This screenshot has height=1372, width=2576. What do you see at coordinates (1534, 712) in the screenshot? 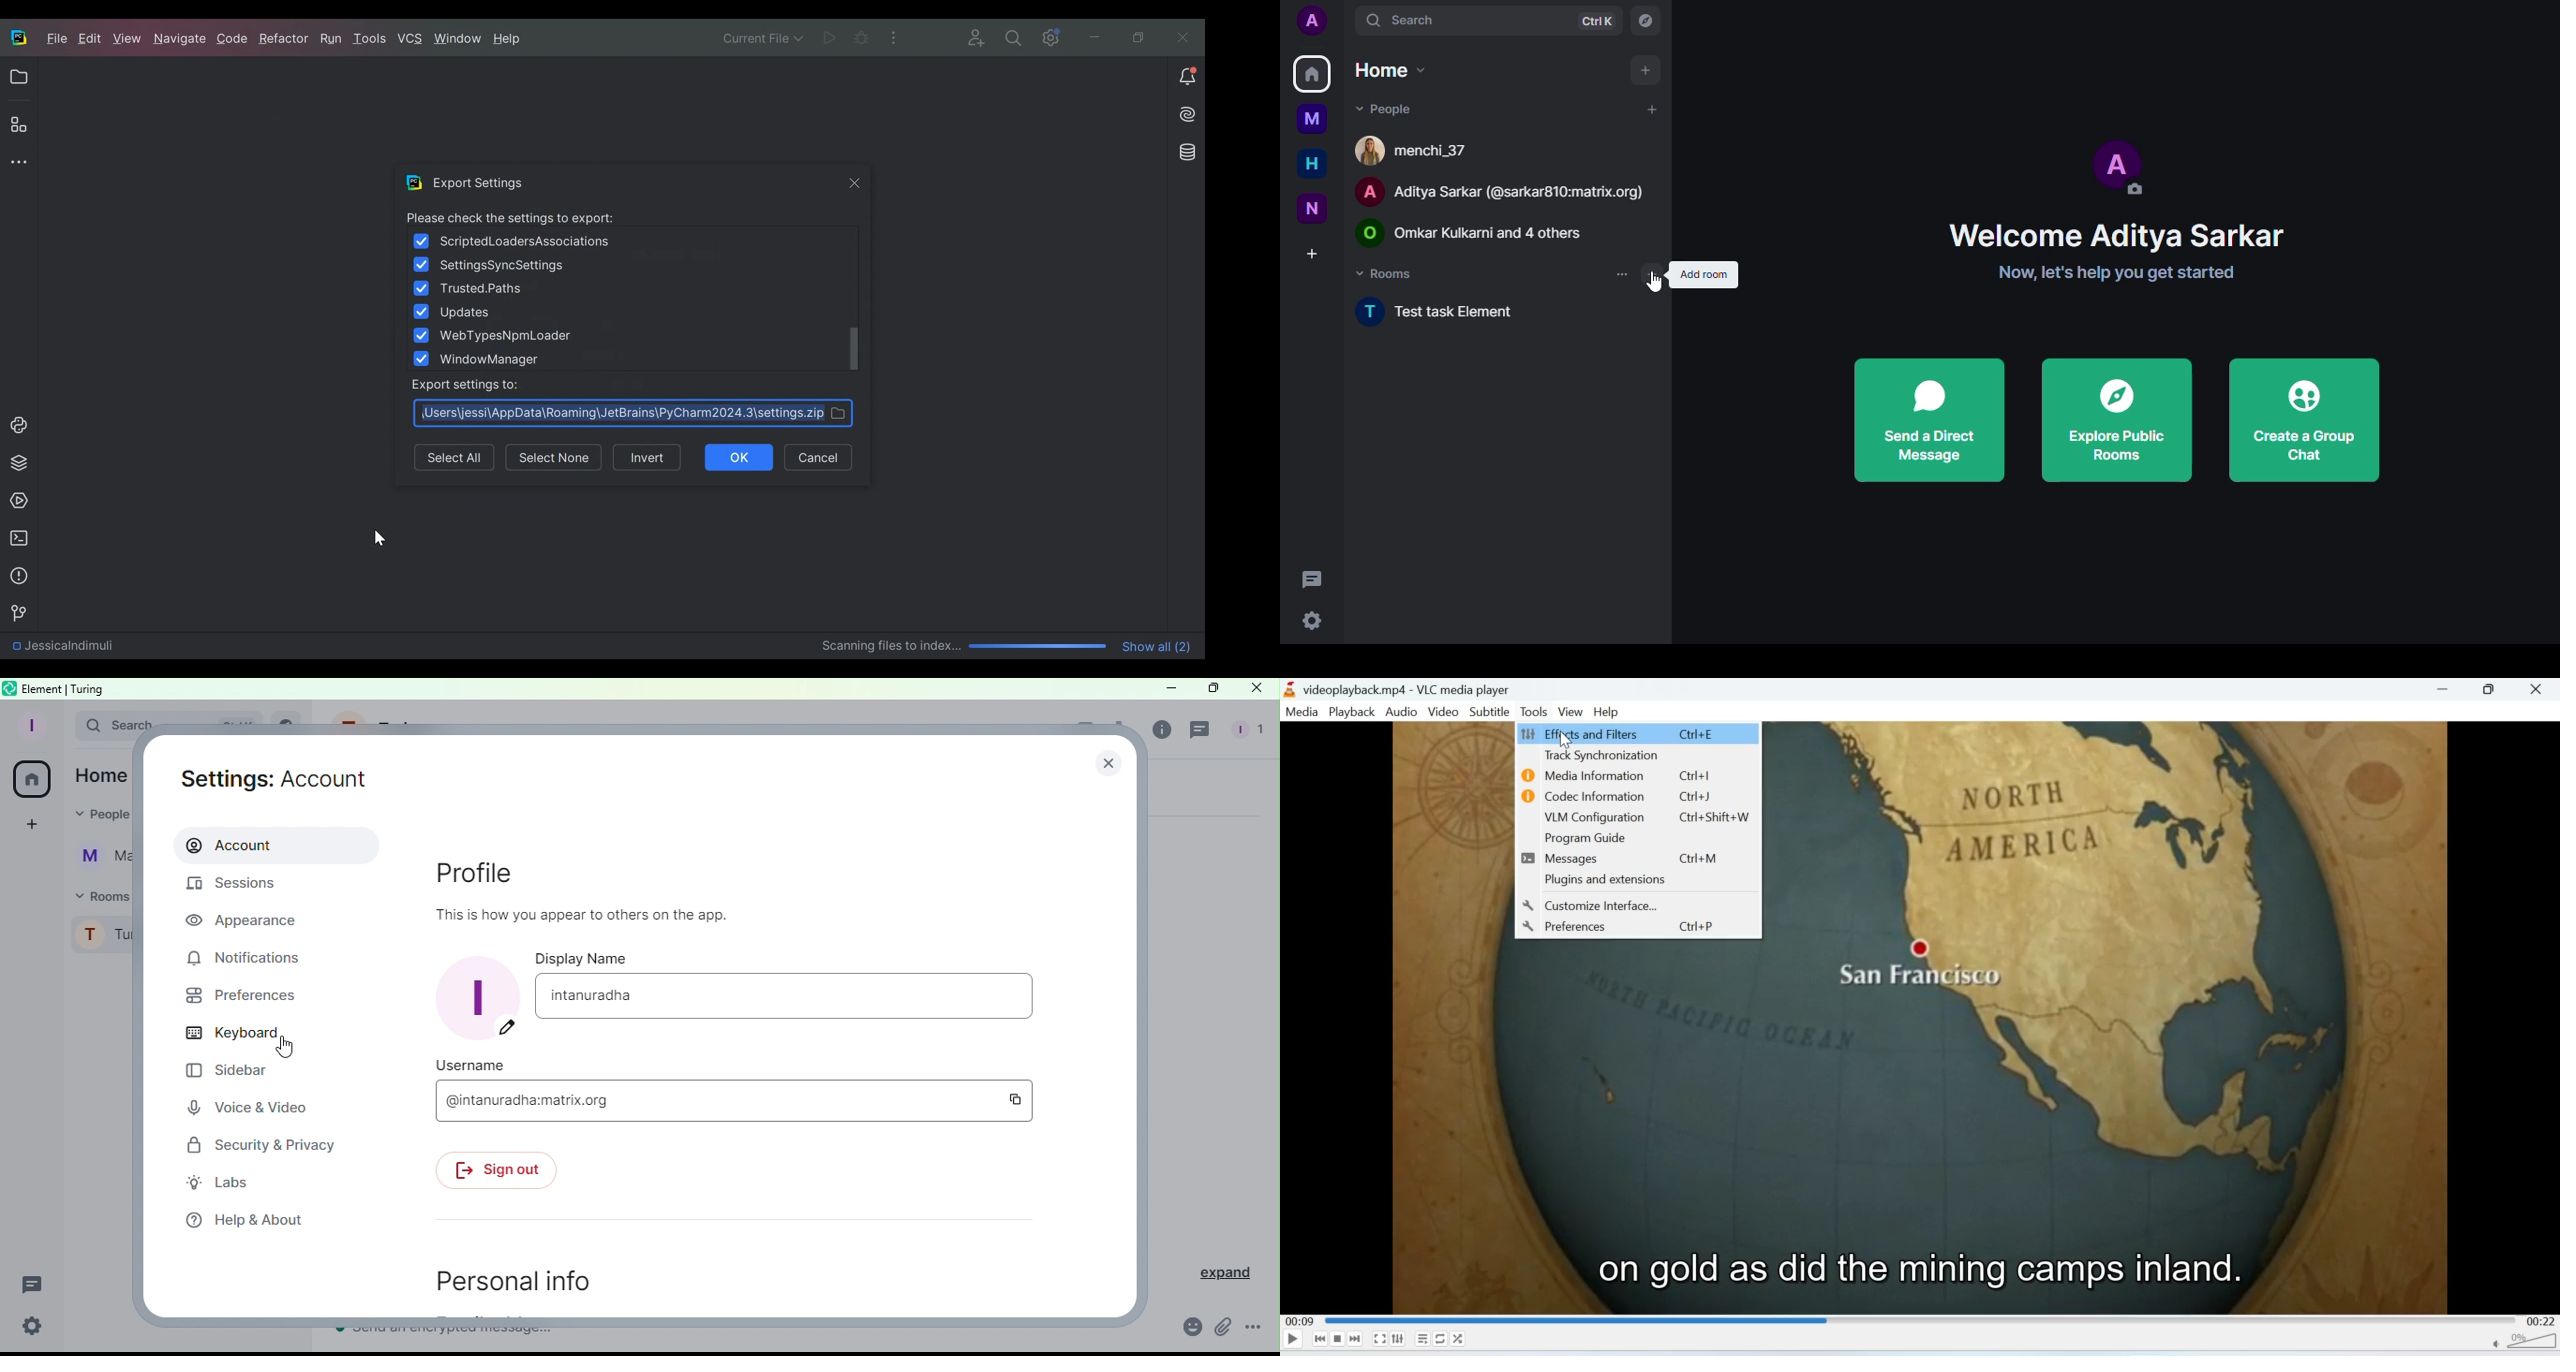
I see `Tools` at bounding box center [1534, 712].